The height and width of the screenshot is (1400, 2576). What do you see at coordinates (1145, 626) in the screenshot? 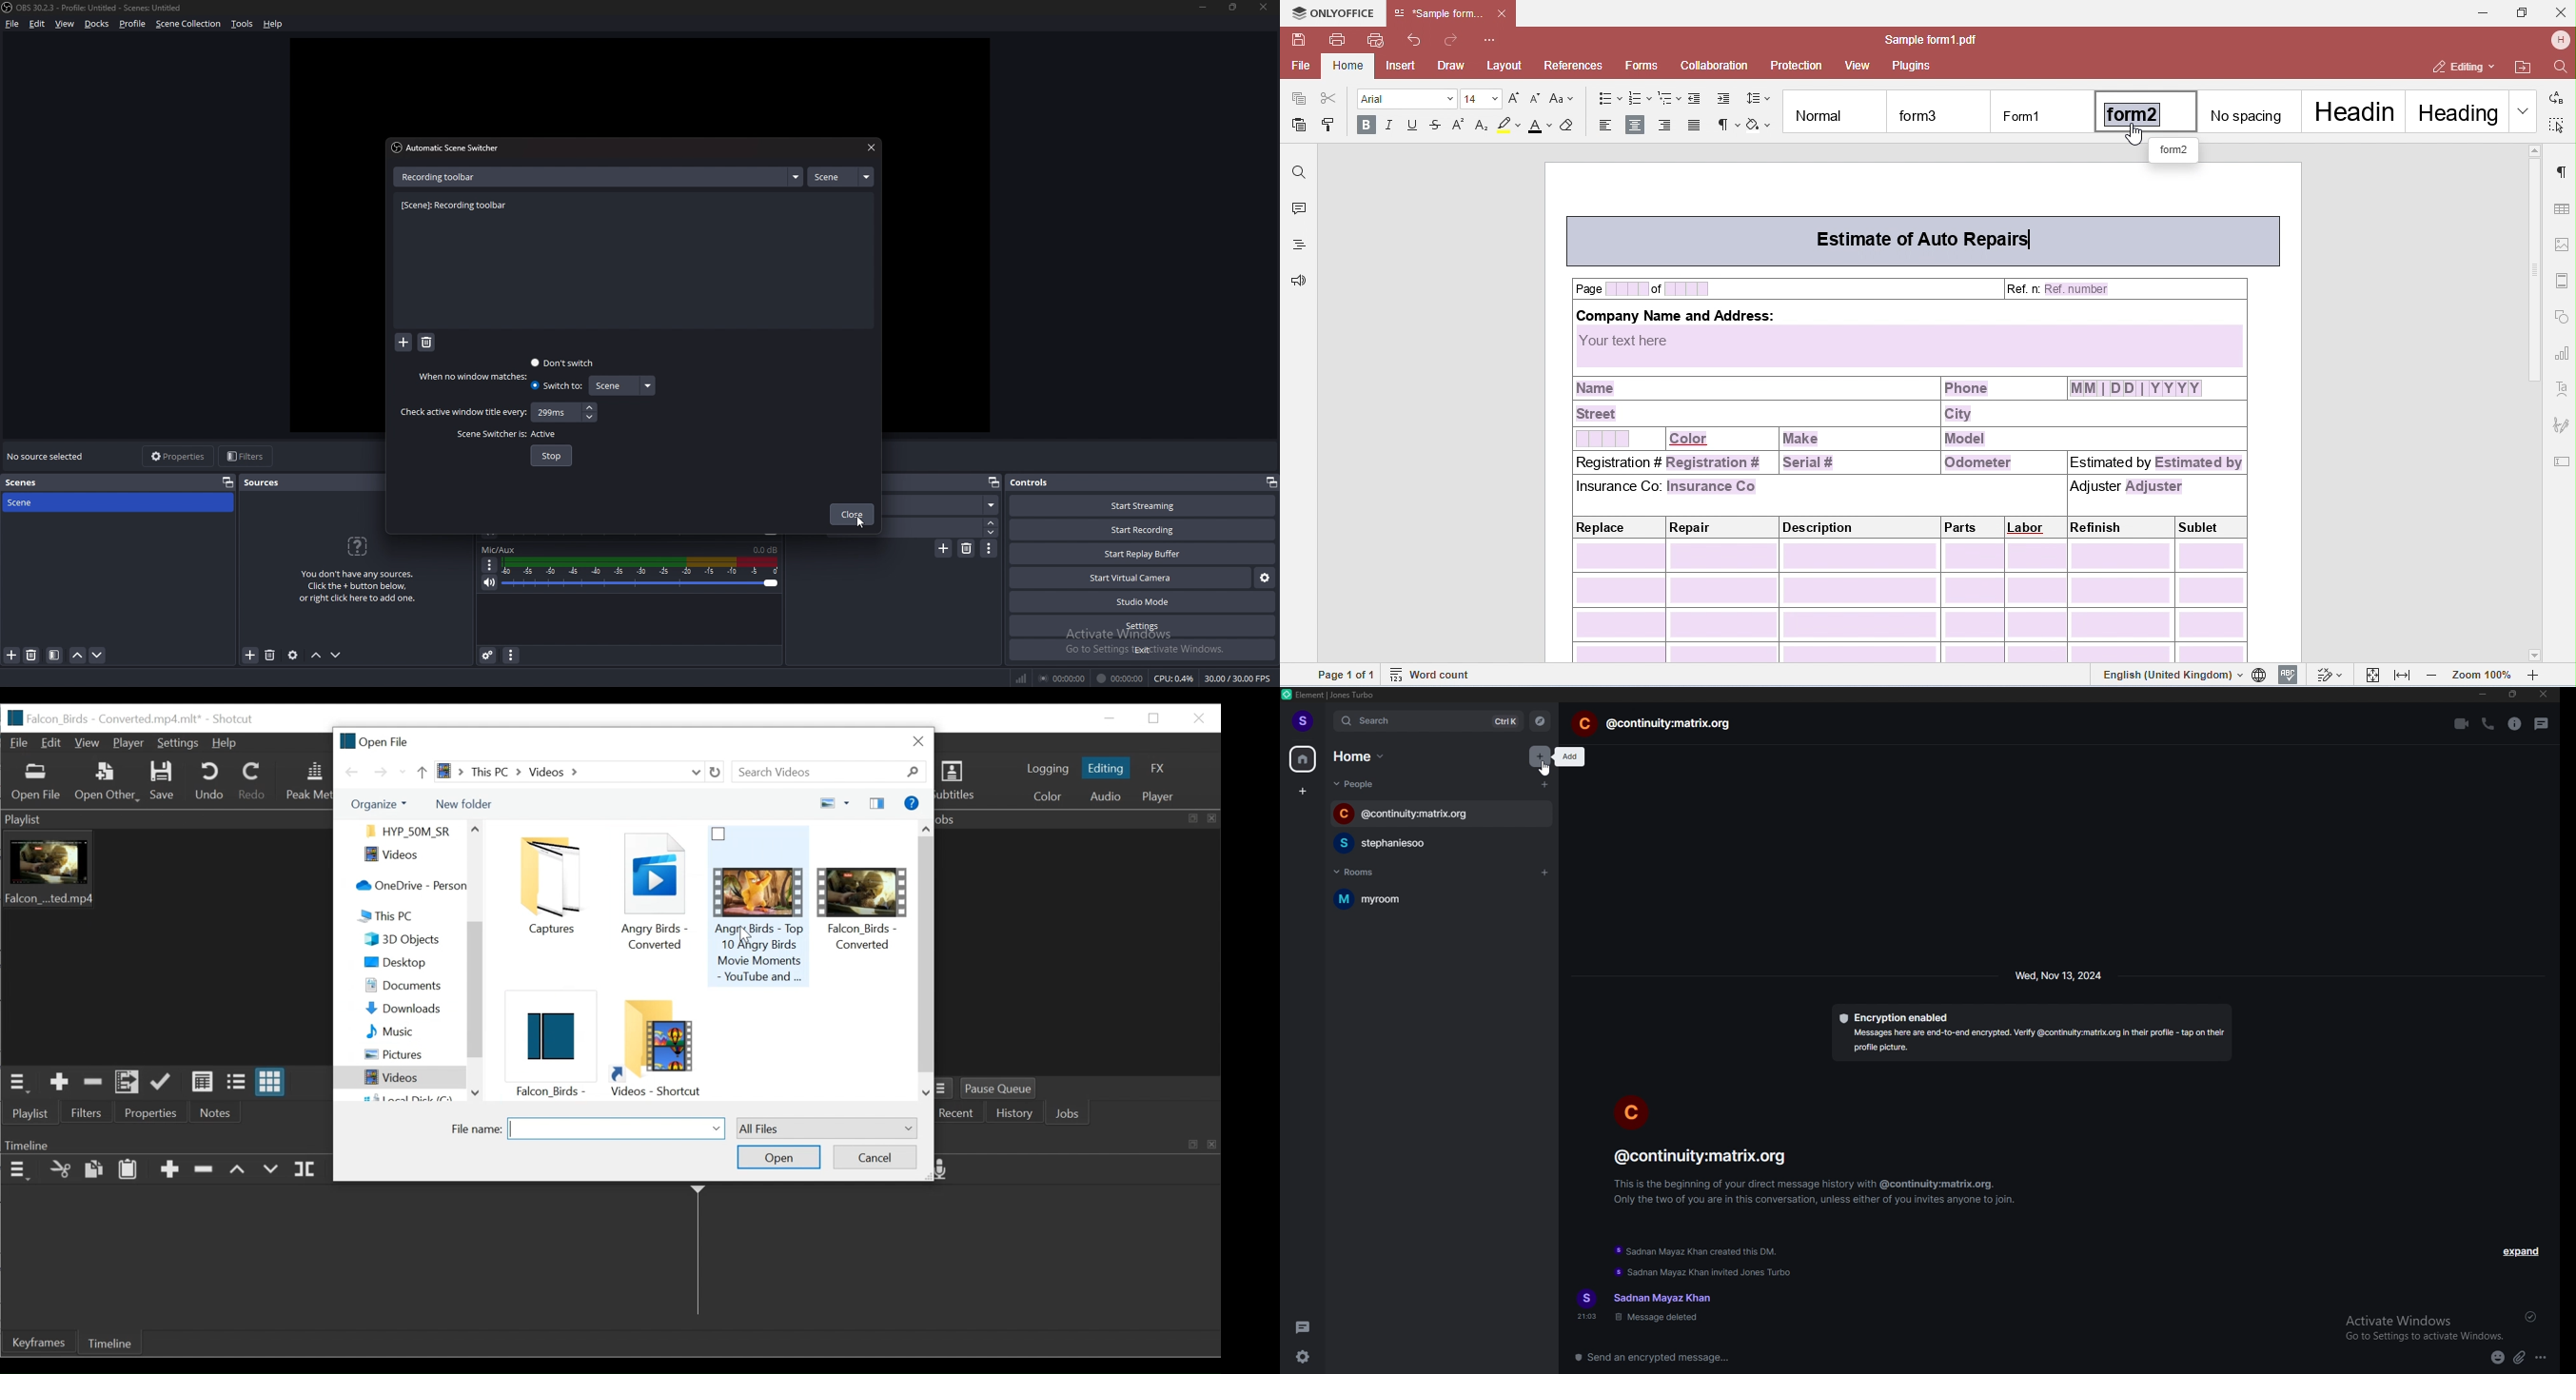
I see `settings` at bounding box center [1145, 626].